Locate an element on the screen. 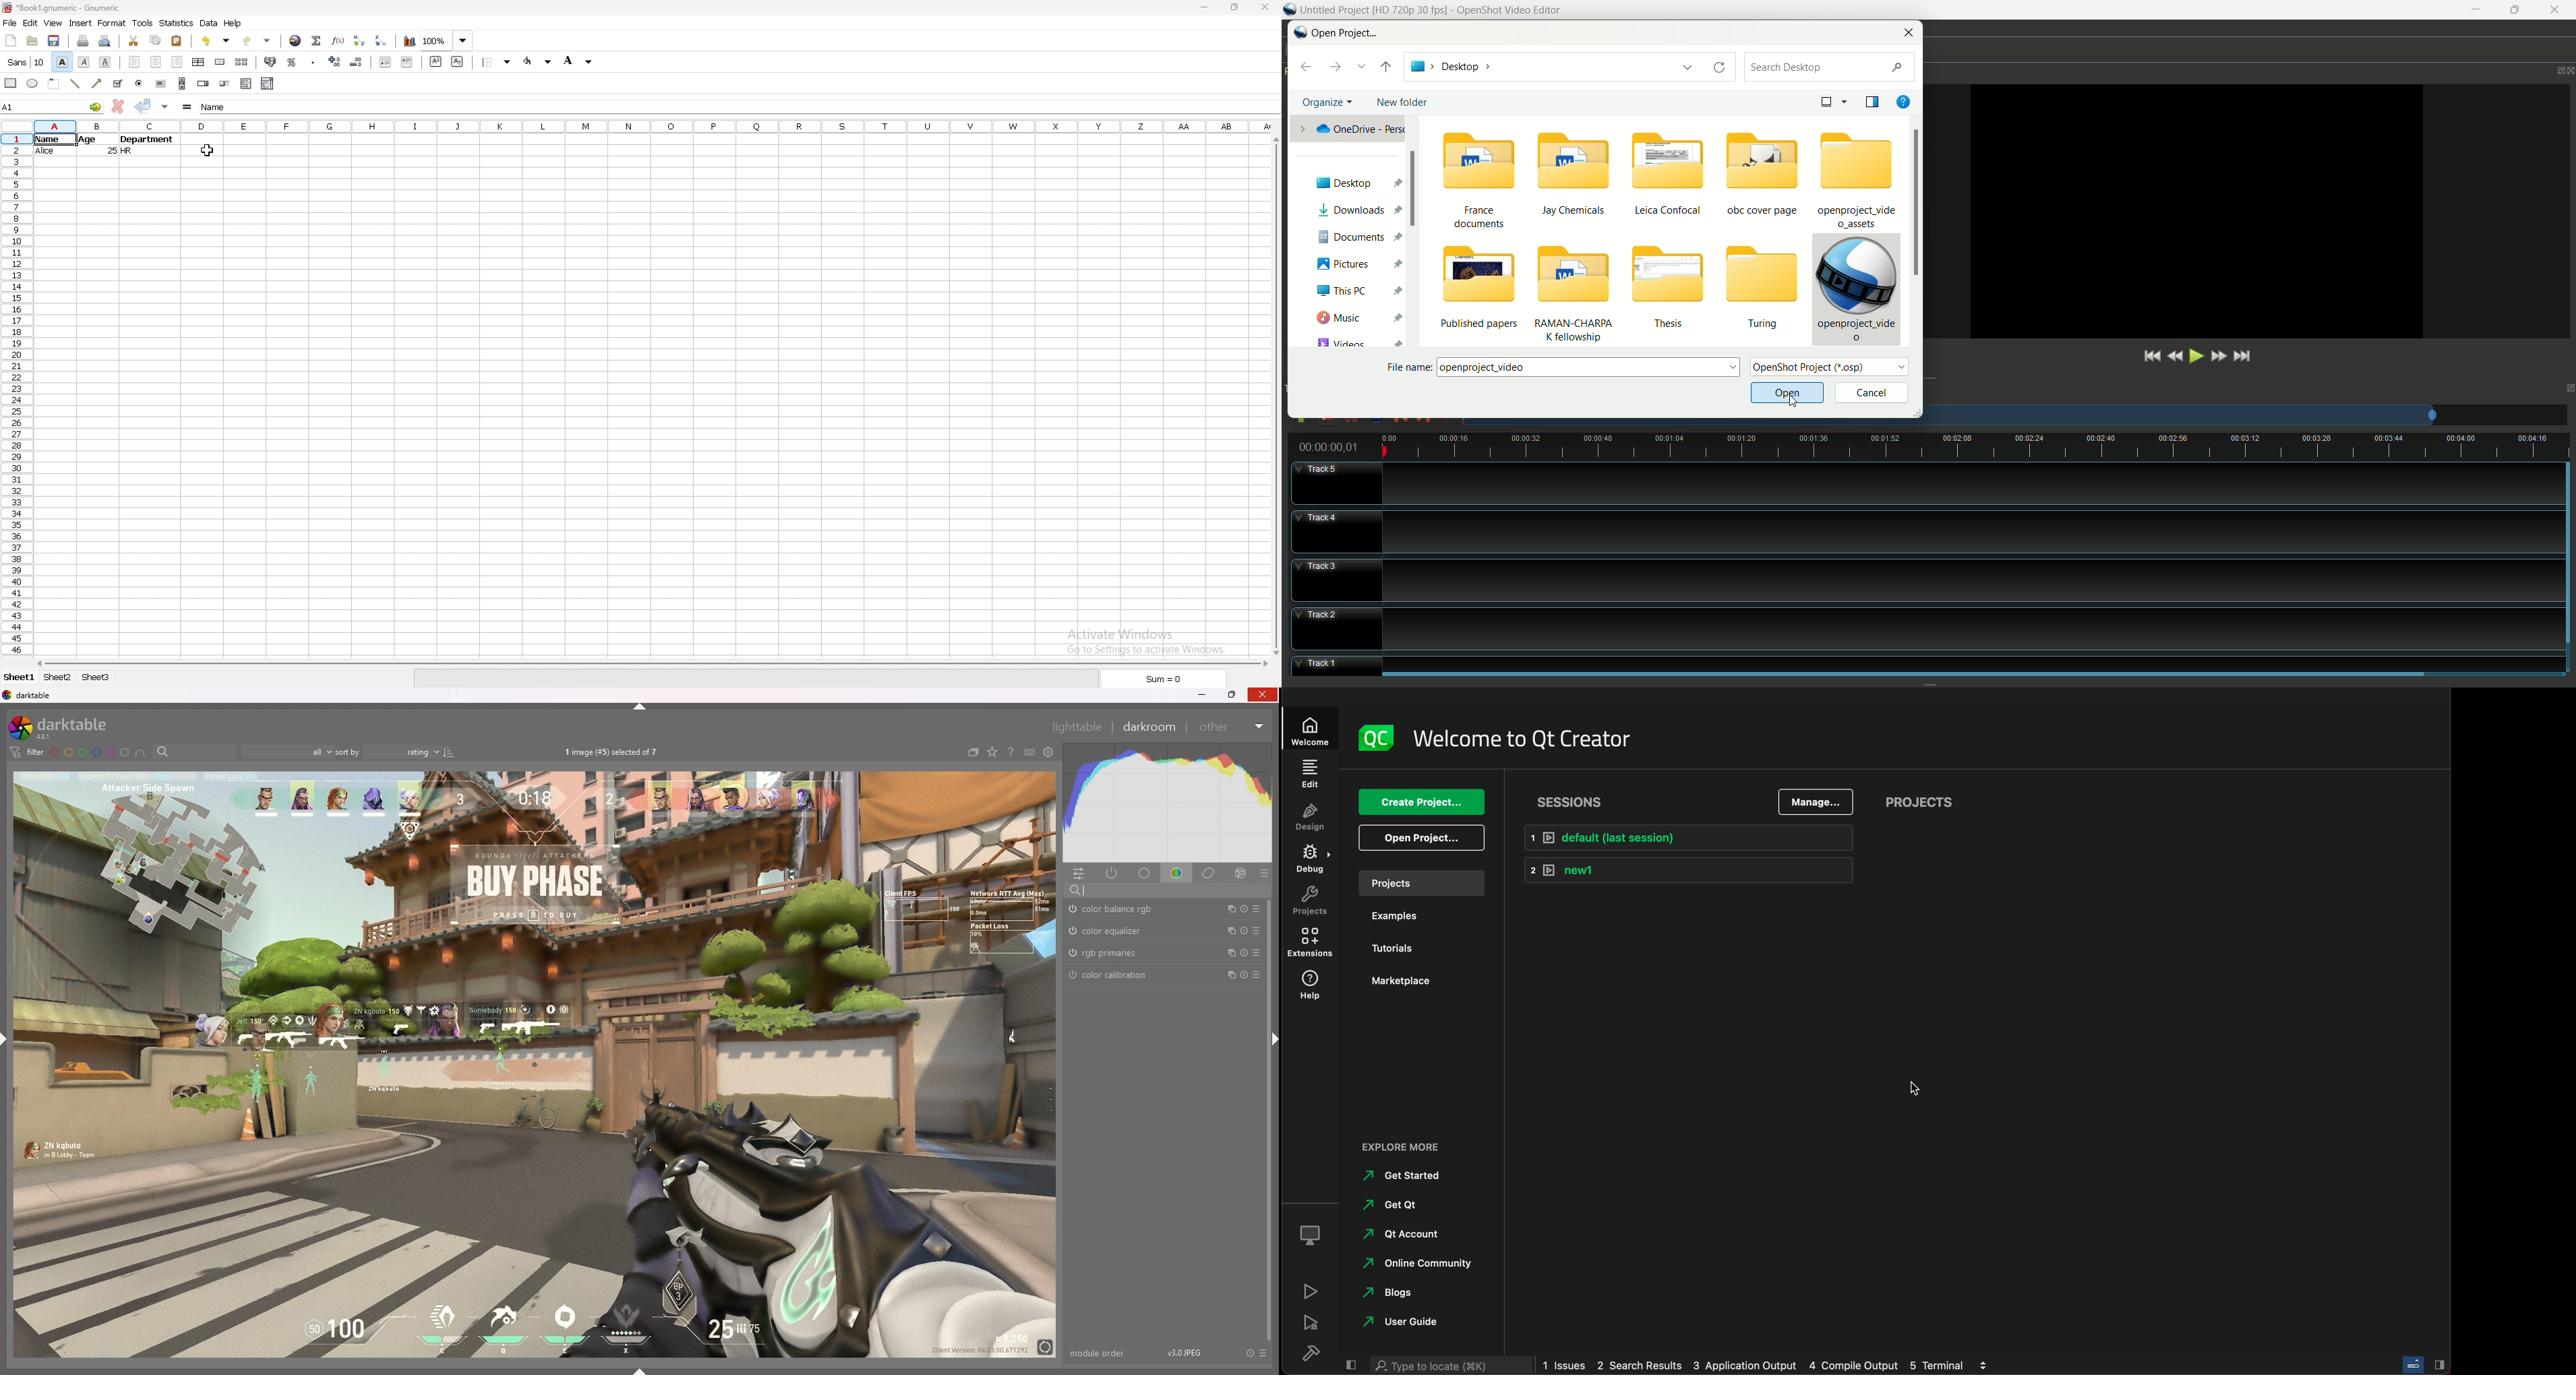 This screenshot has width=2576, height=1400. desktop is located at coordinates (1360, 178).